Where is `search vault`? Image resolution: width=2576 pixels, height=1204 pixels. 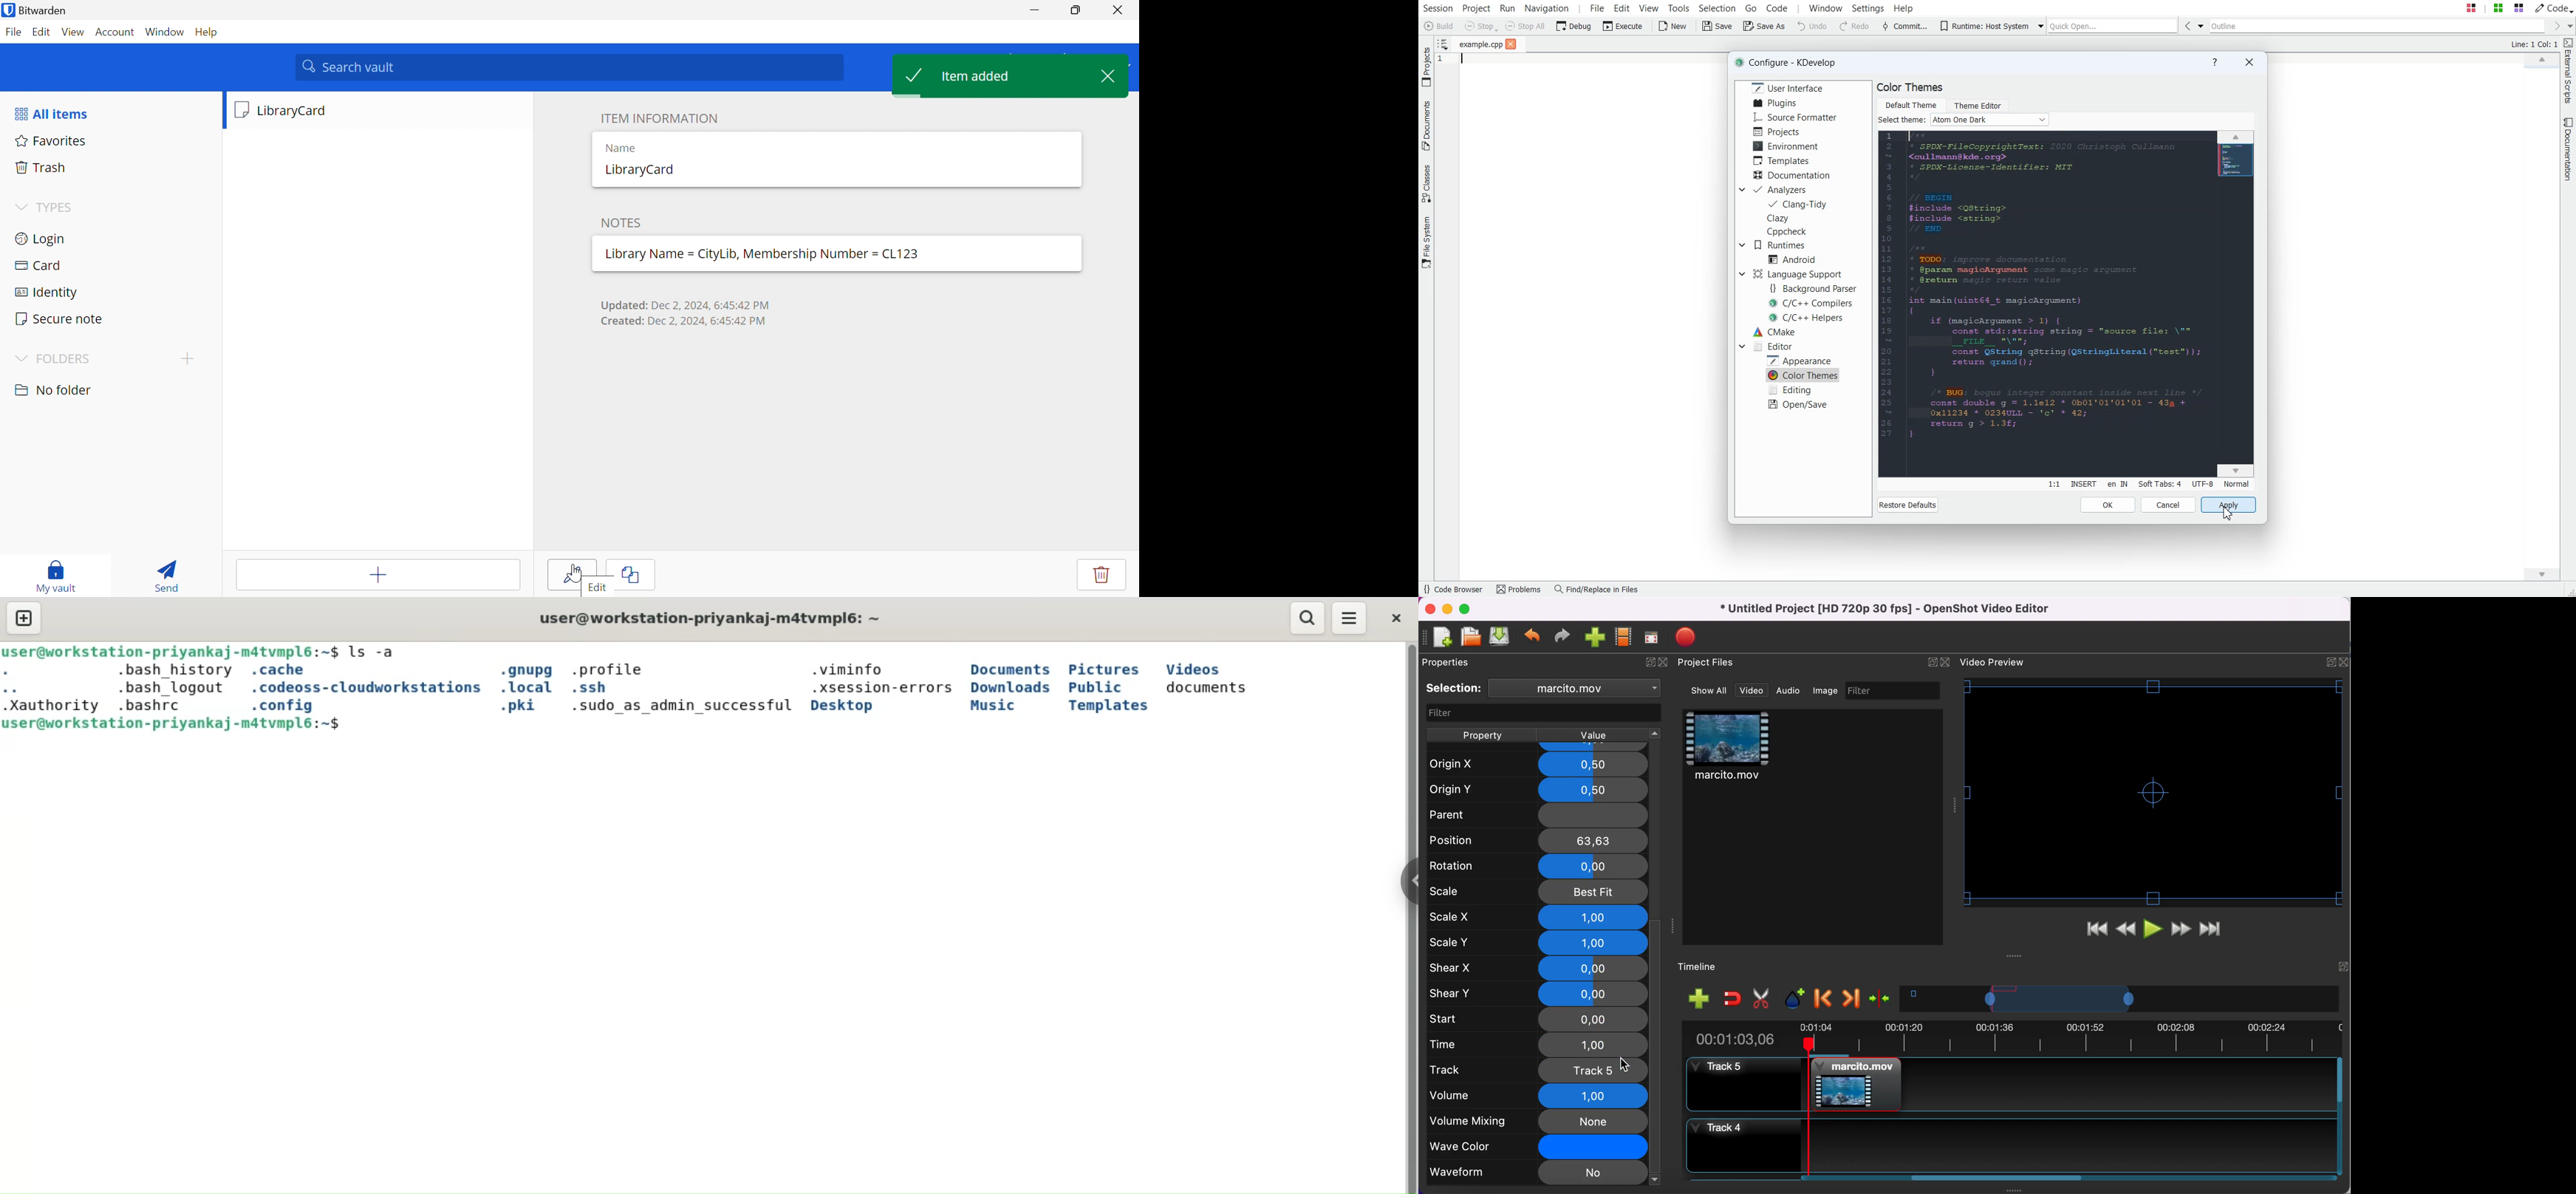 search vault is located at coordinates (568, 68).